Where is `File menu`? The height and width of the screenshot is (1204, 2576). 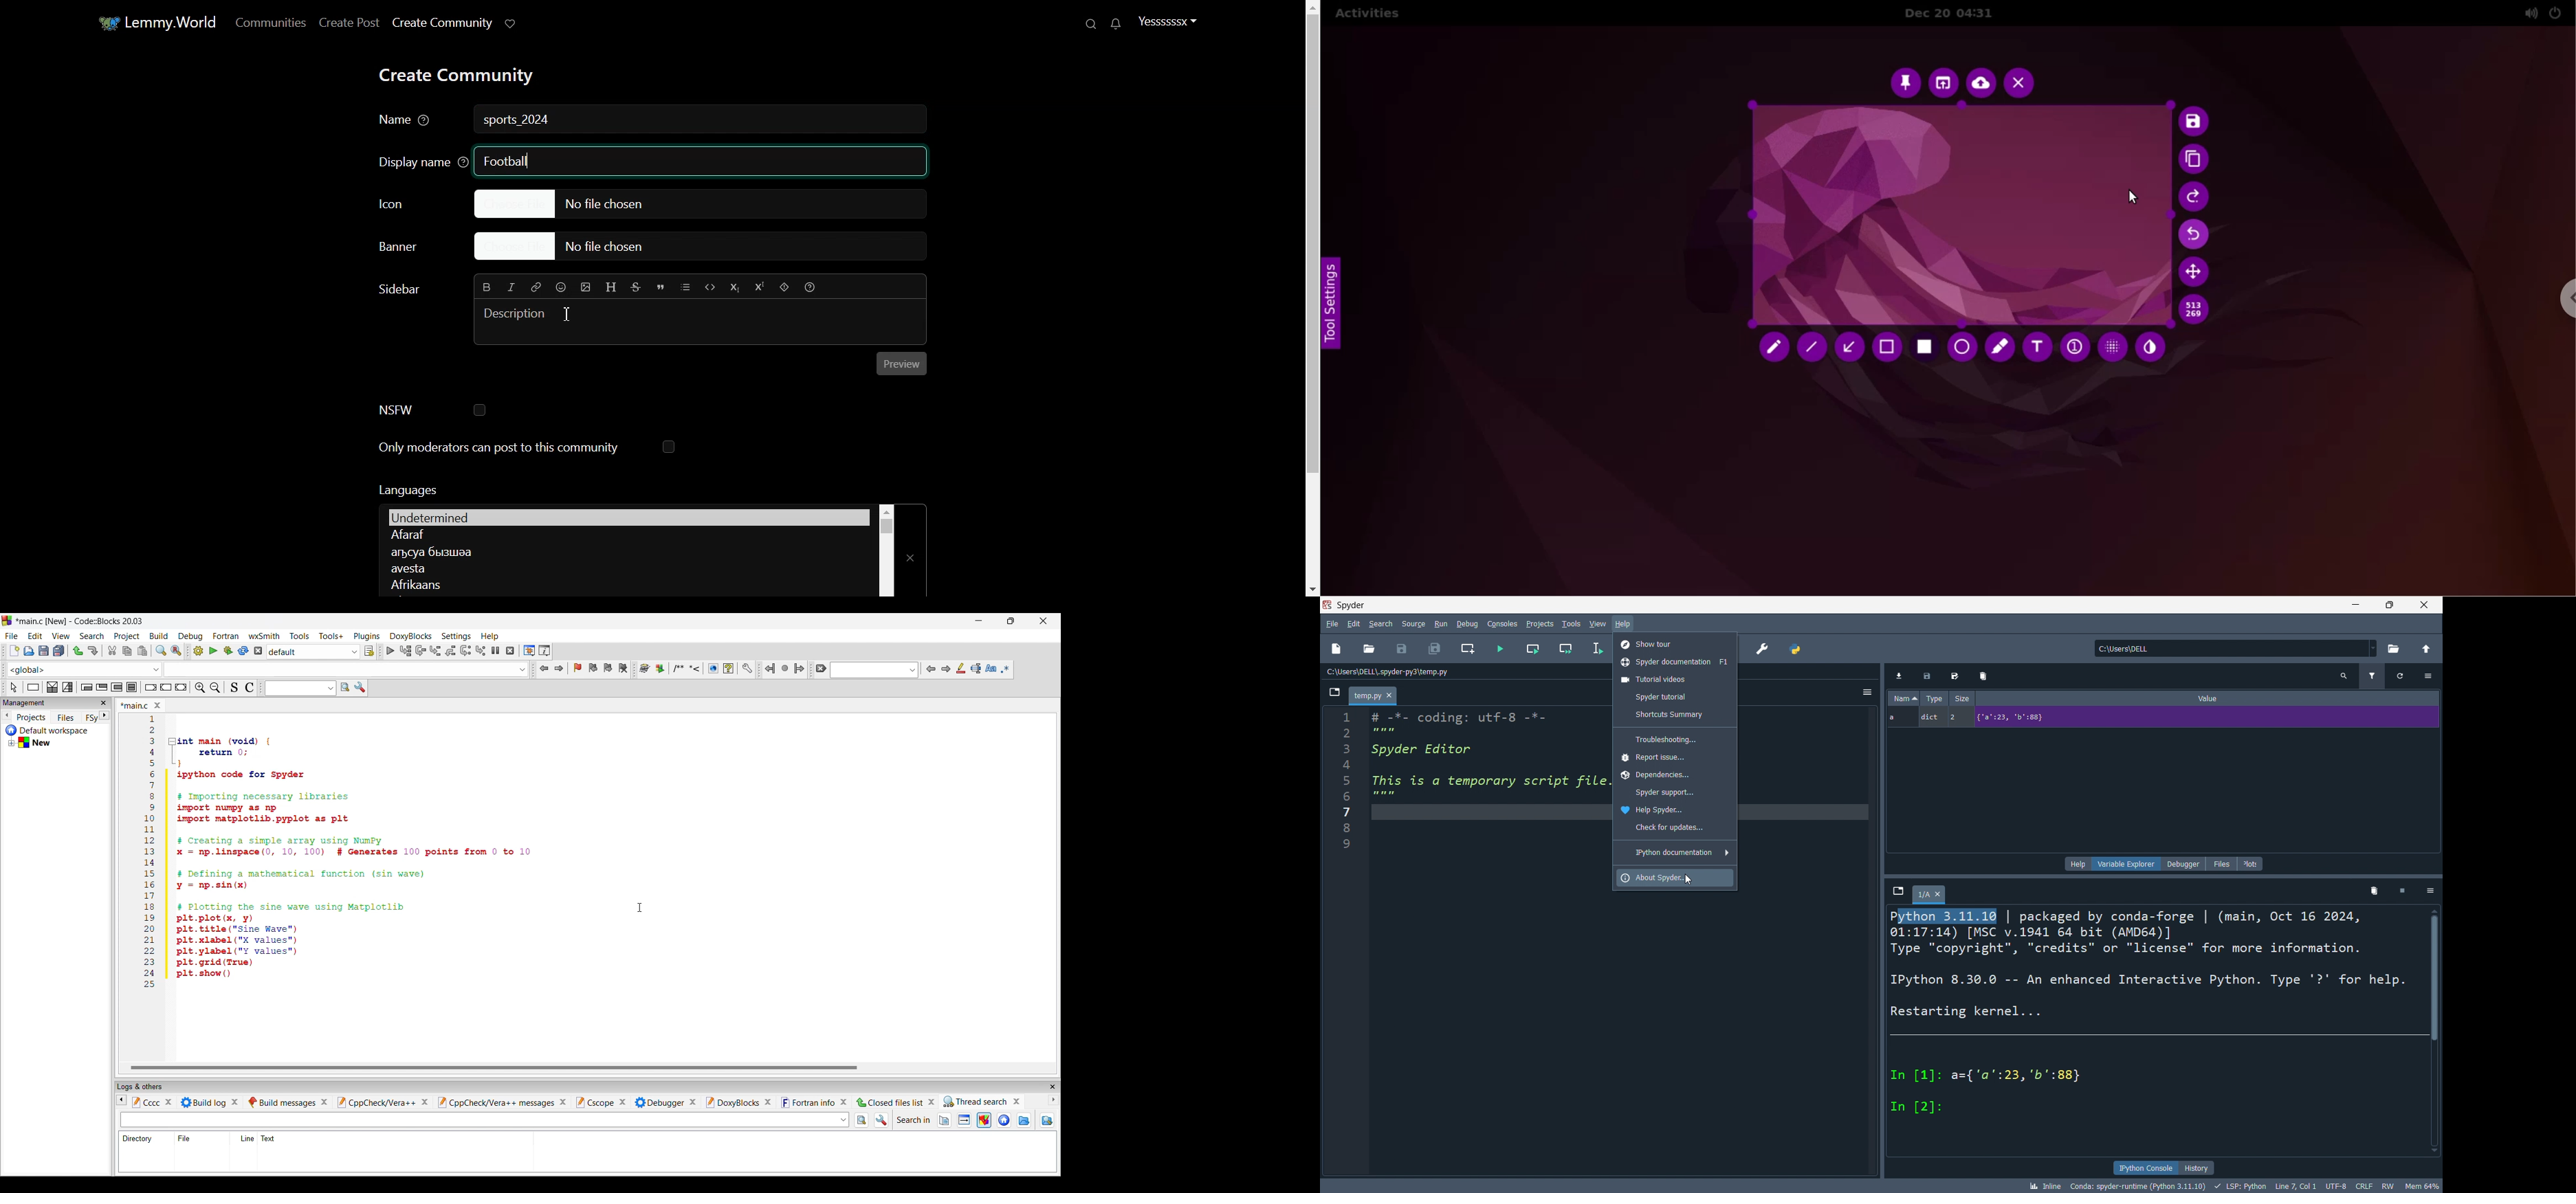 File menu is located at coordinates (11, 636).